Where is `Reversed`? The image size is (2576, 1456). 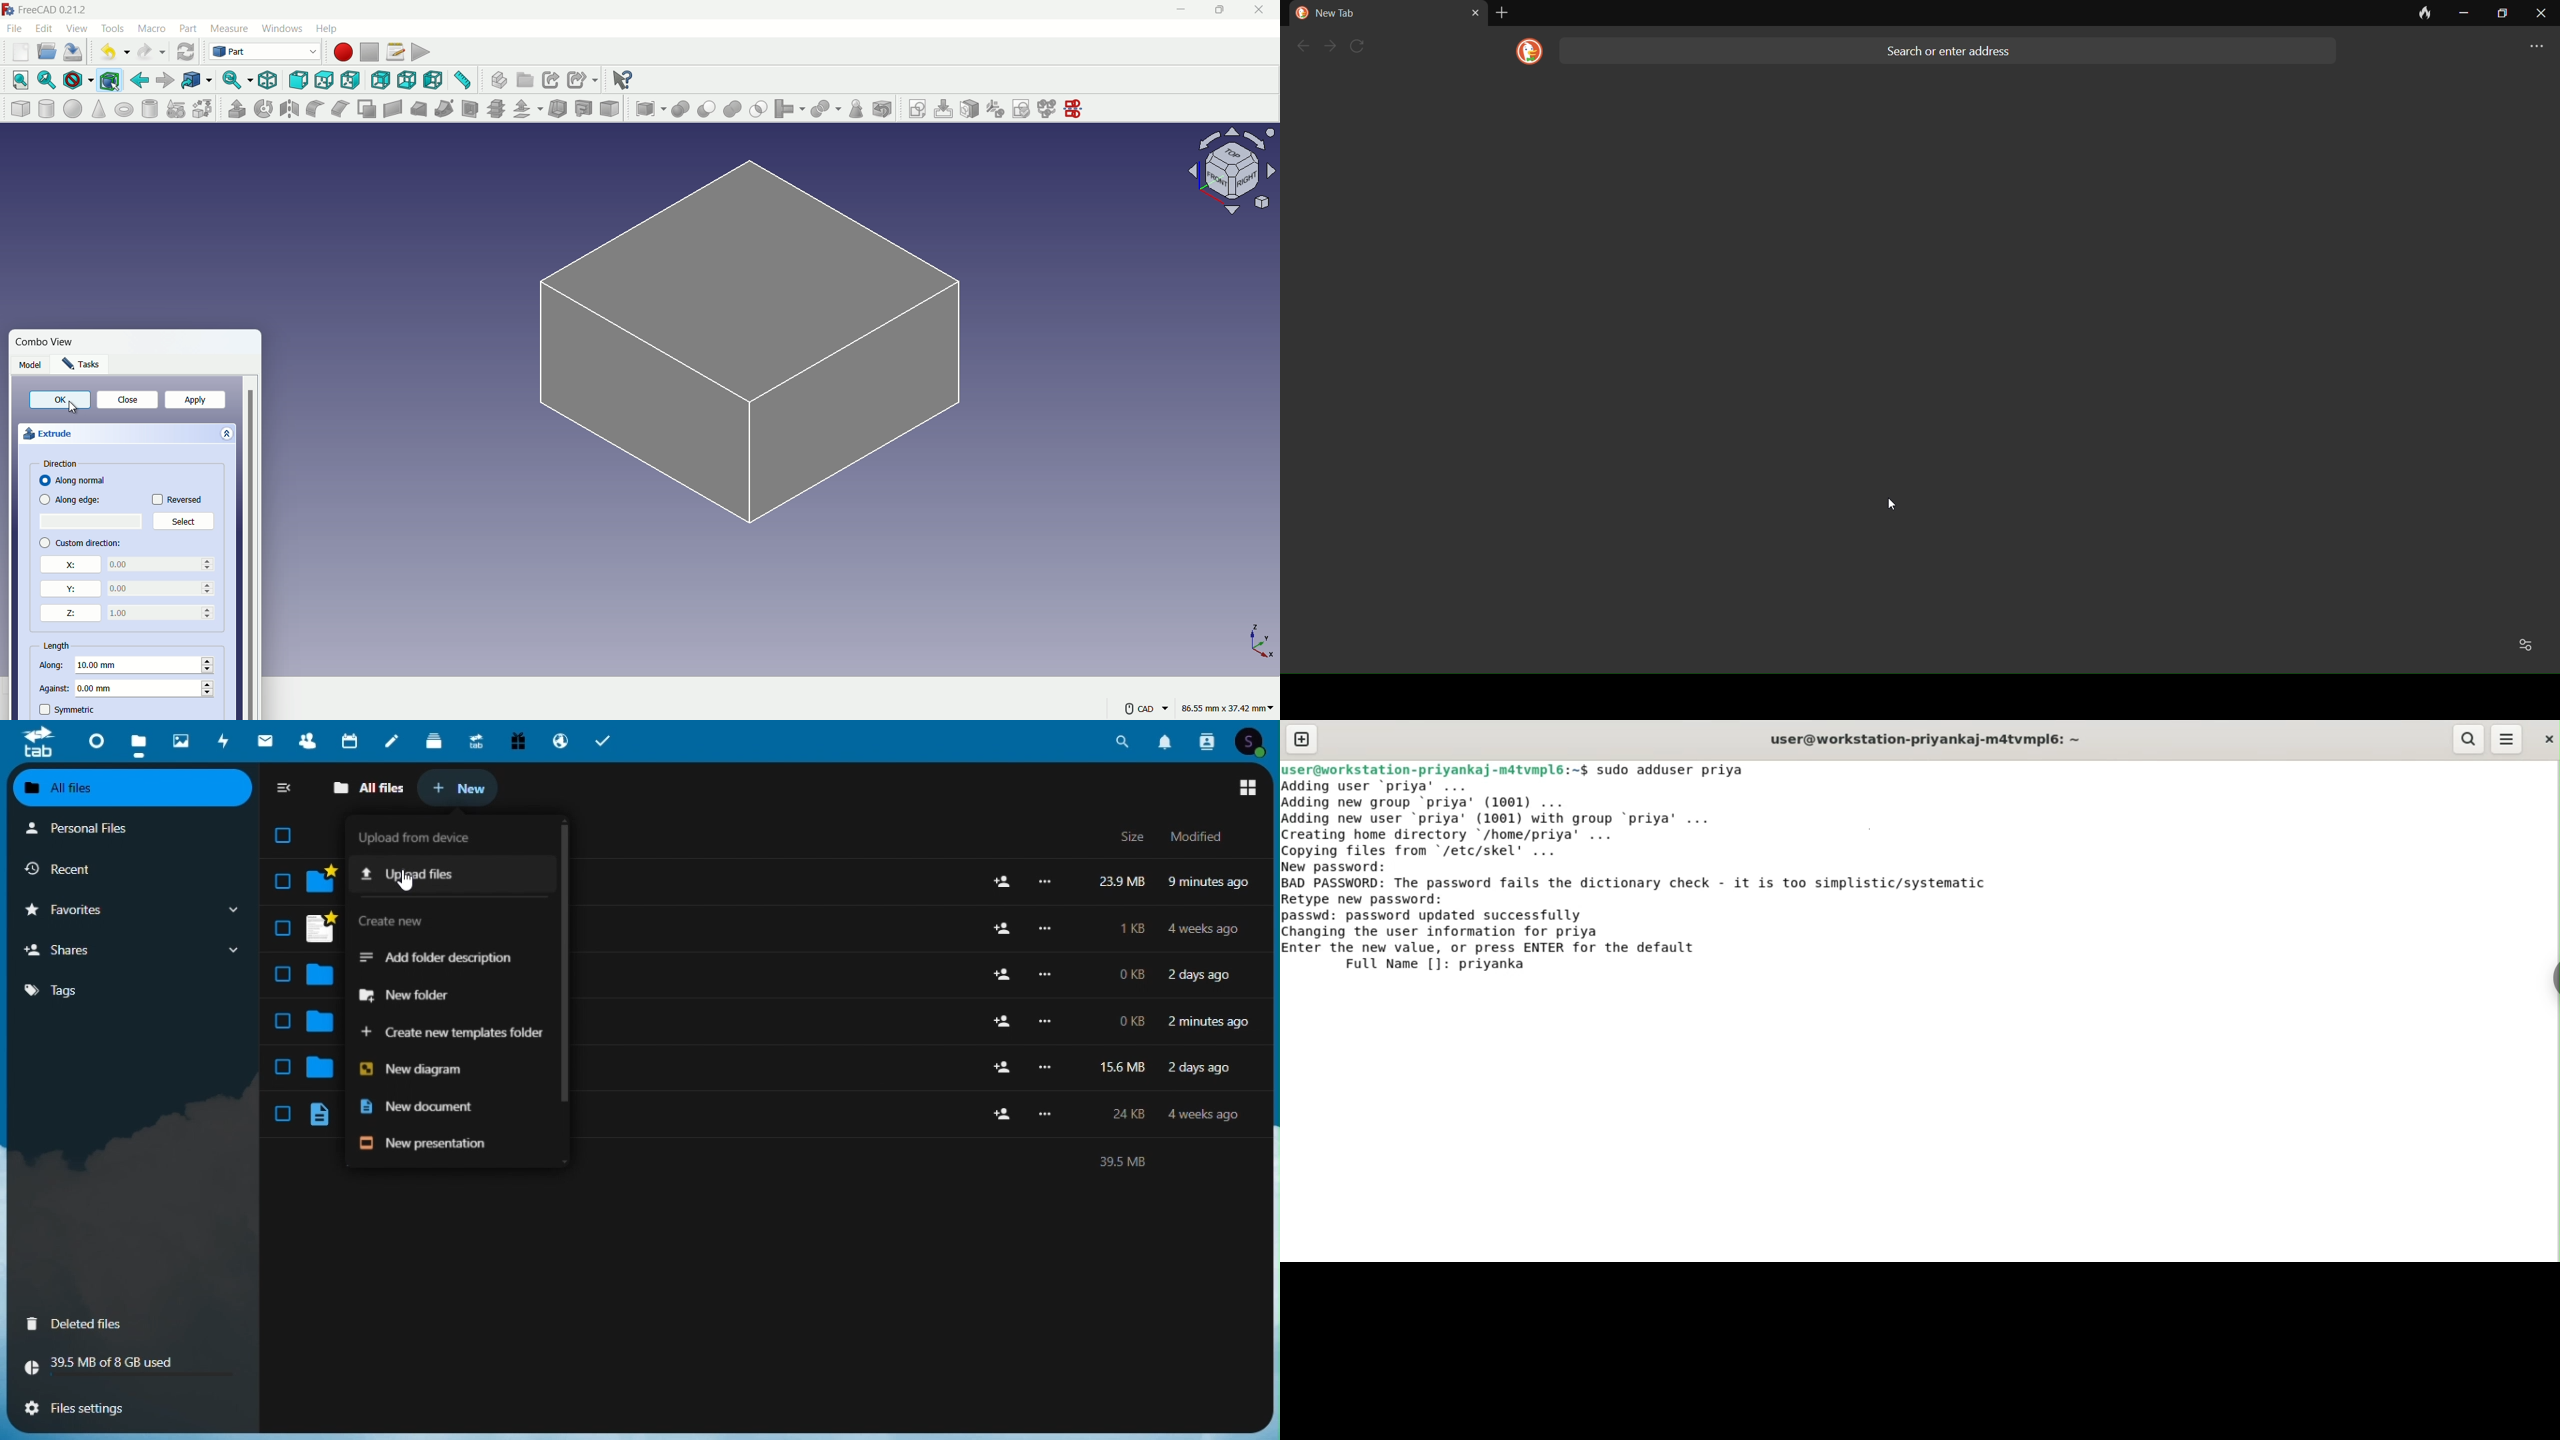 Reversed is located at coordinates (186, 499).